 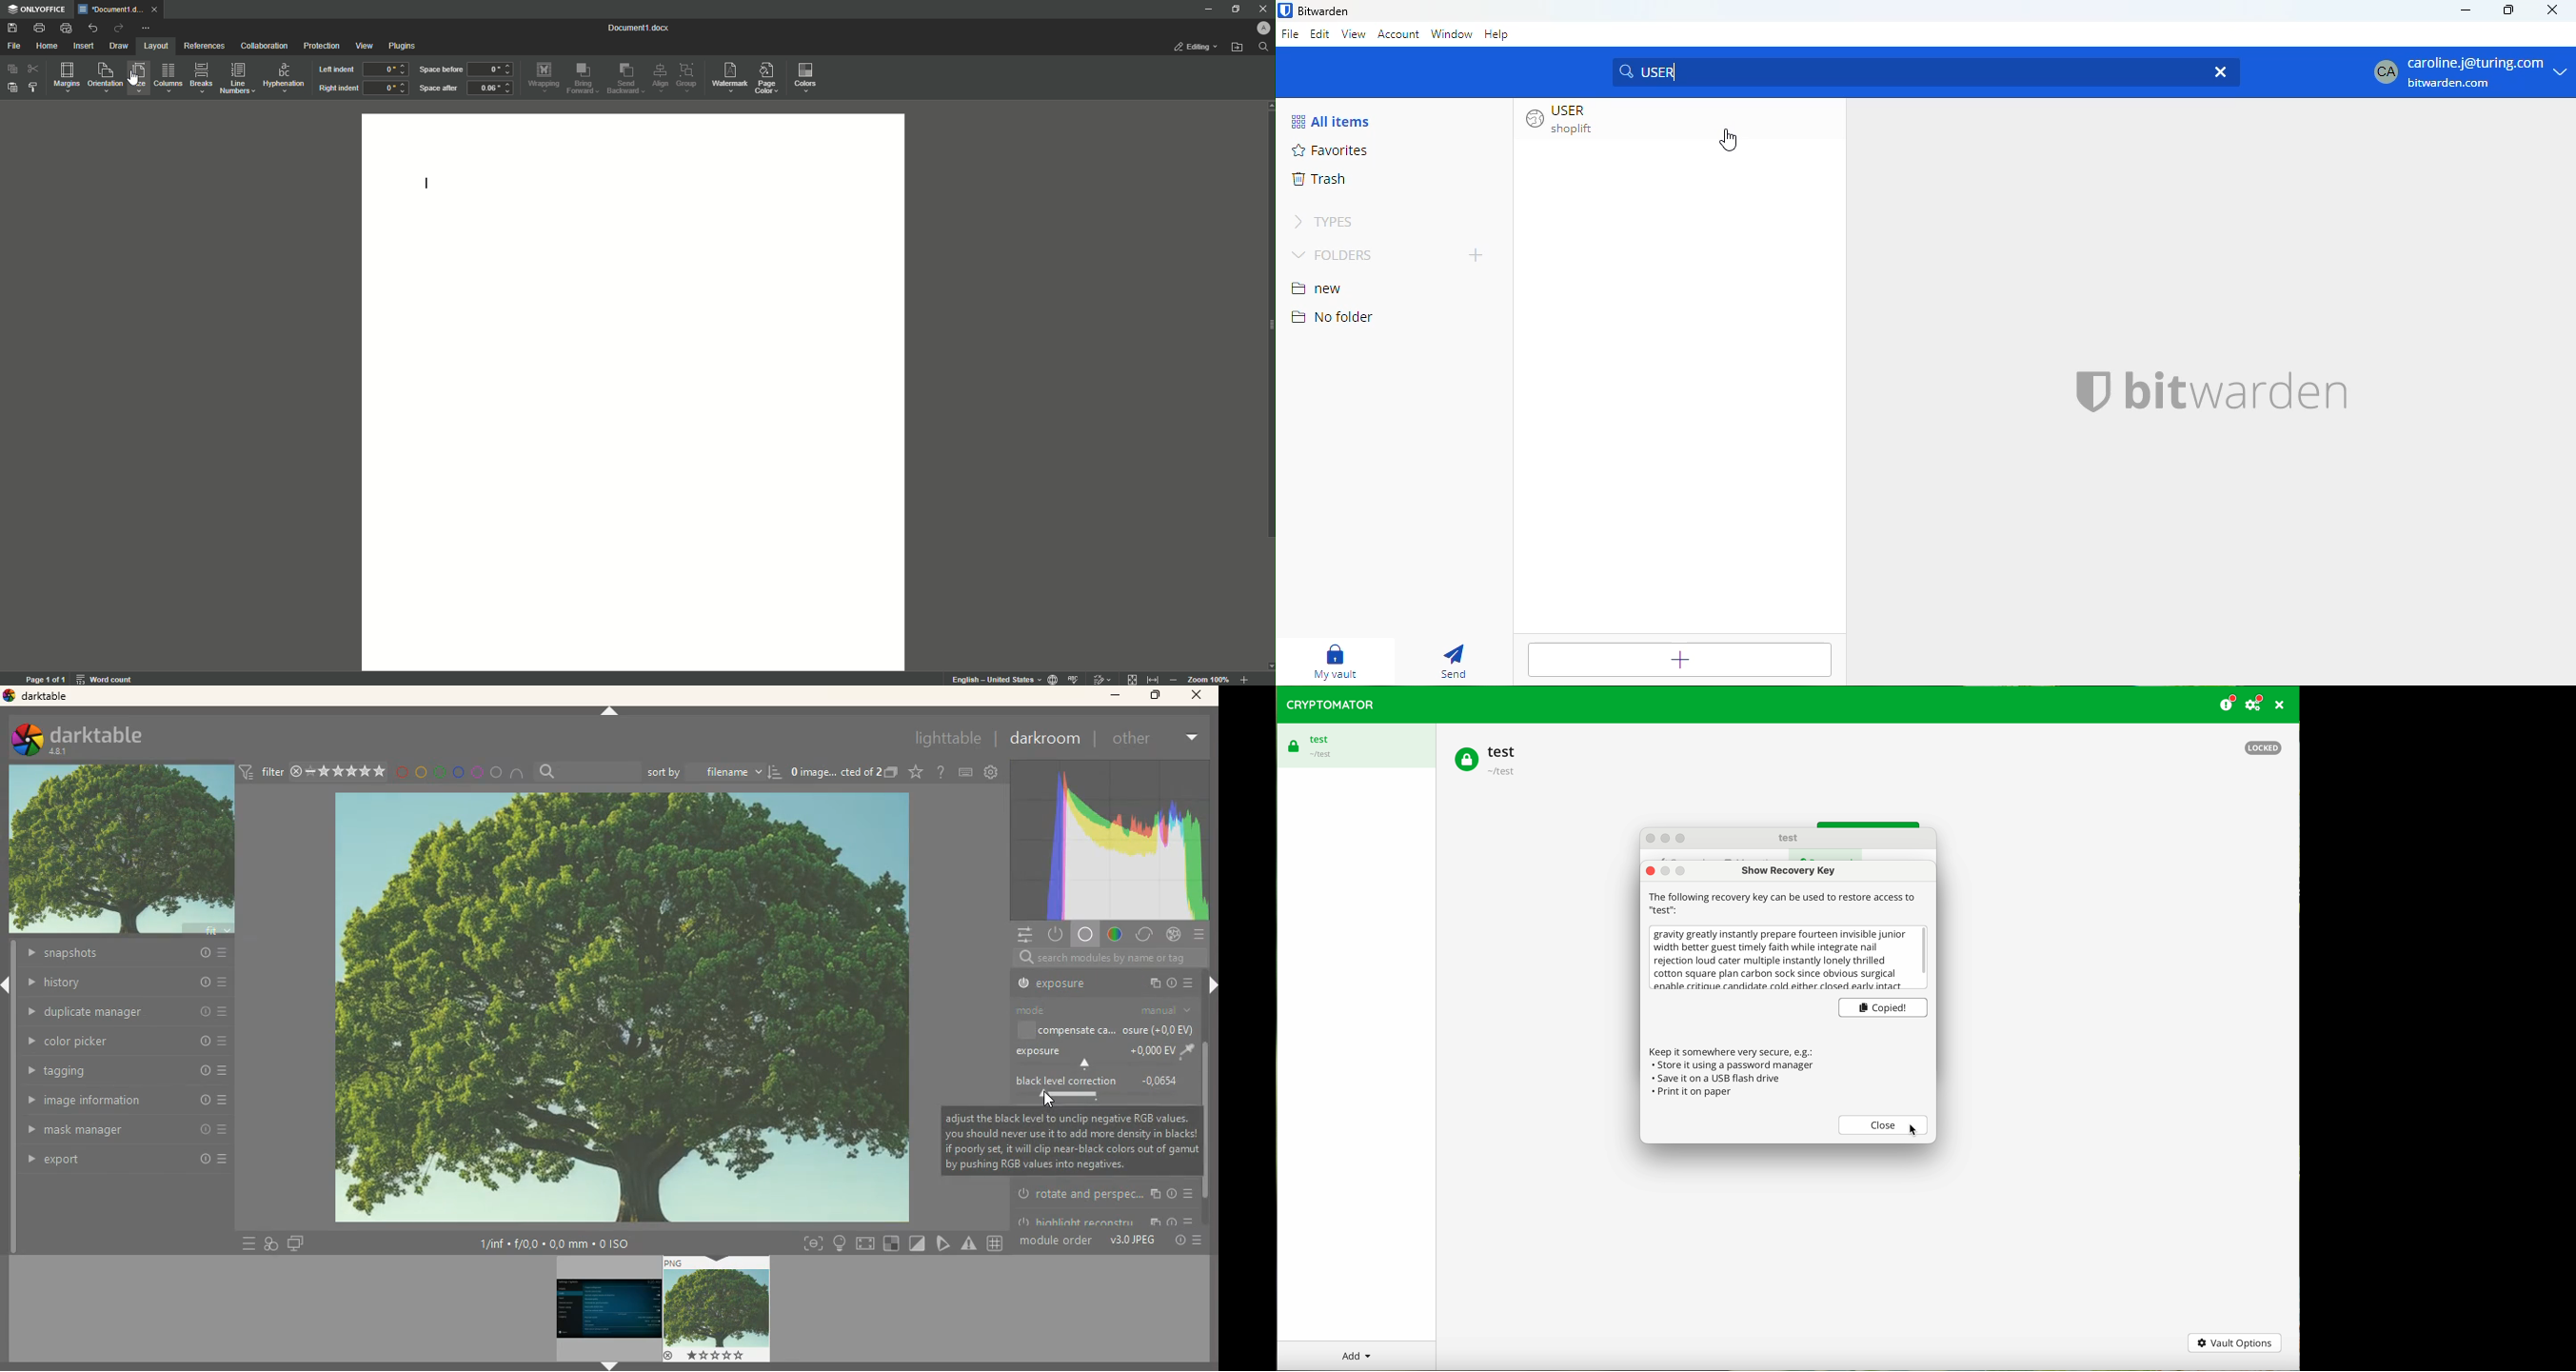 I want to click on Blank page, so click(x=636, y=392).